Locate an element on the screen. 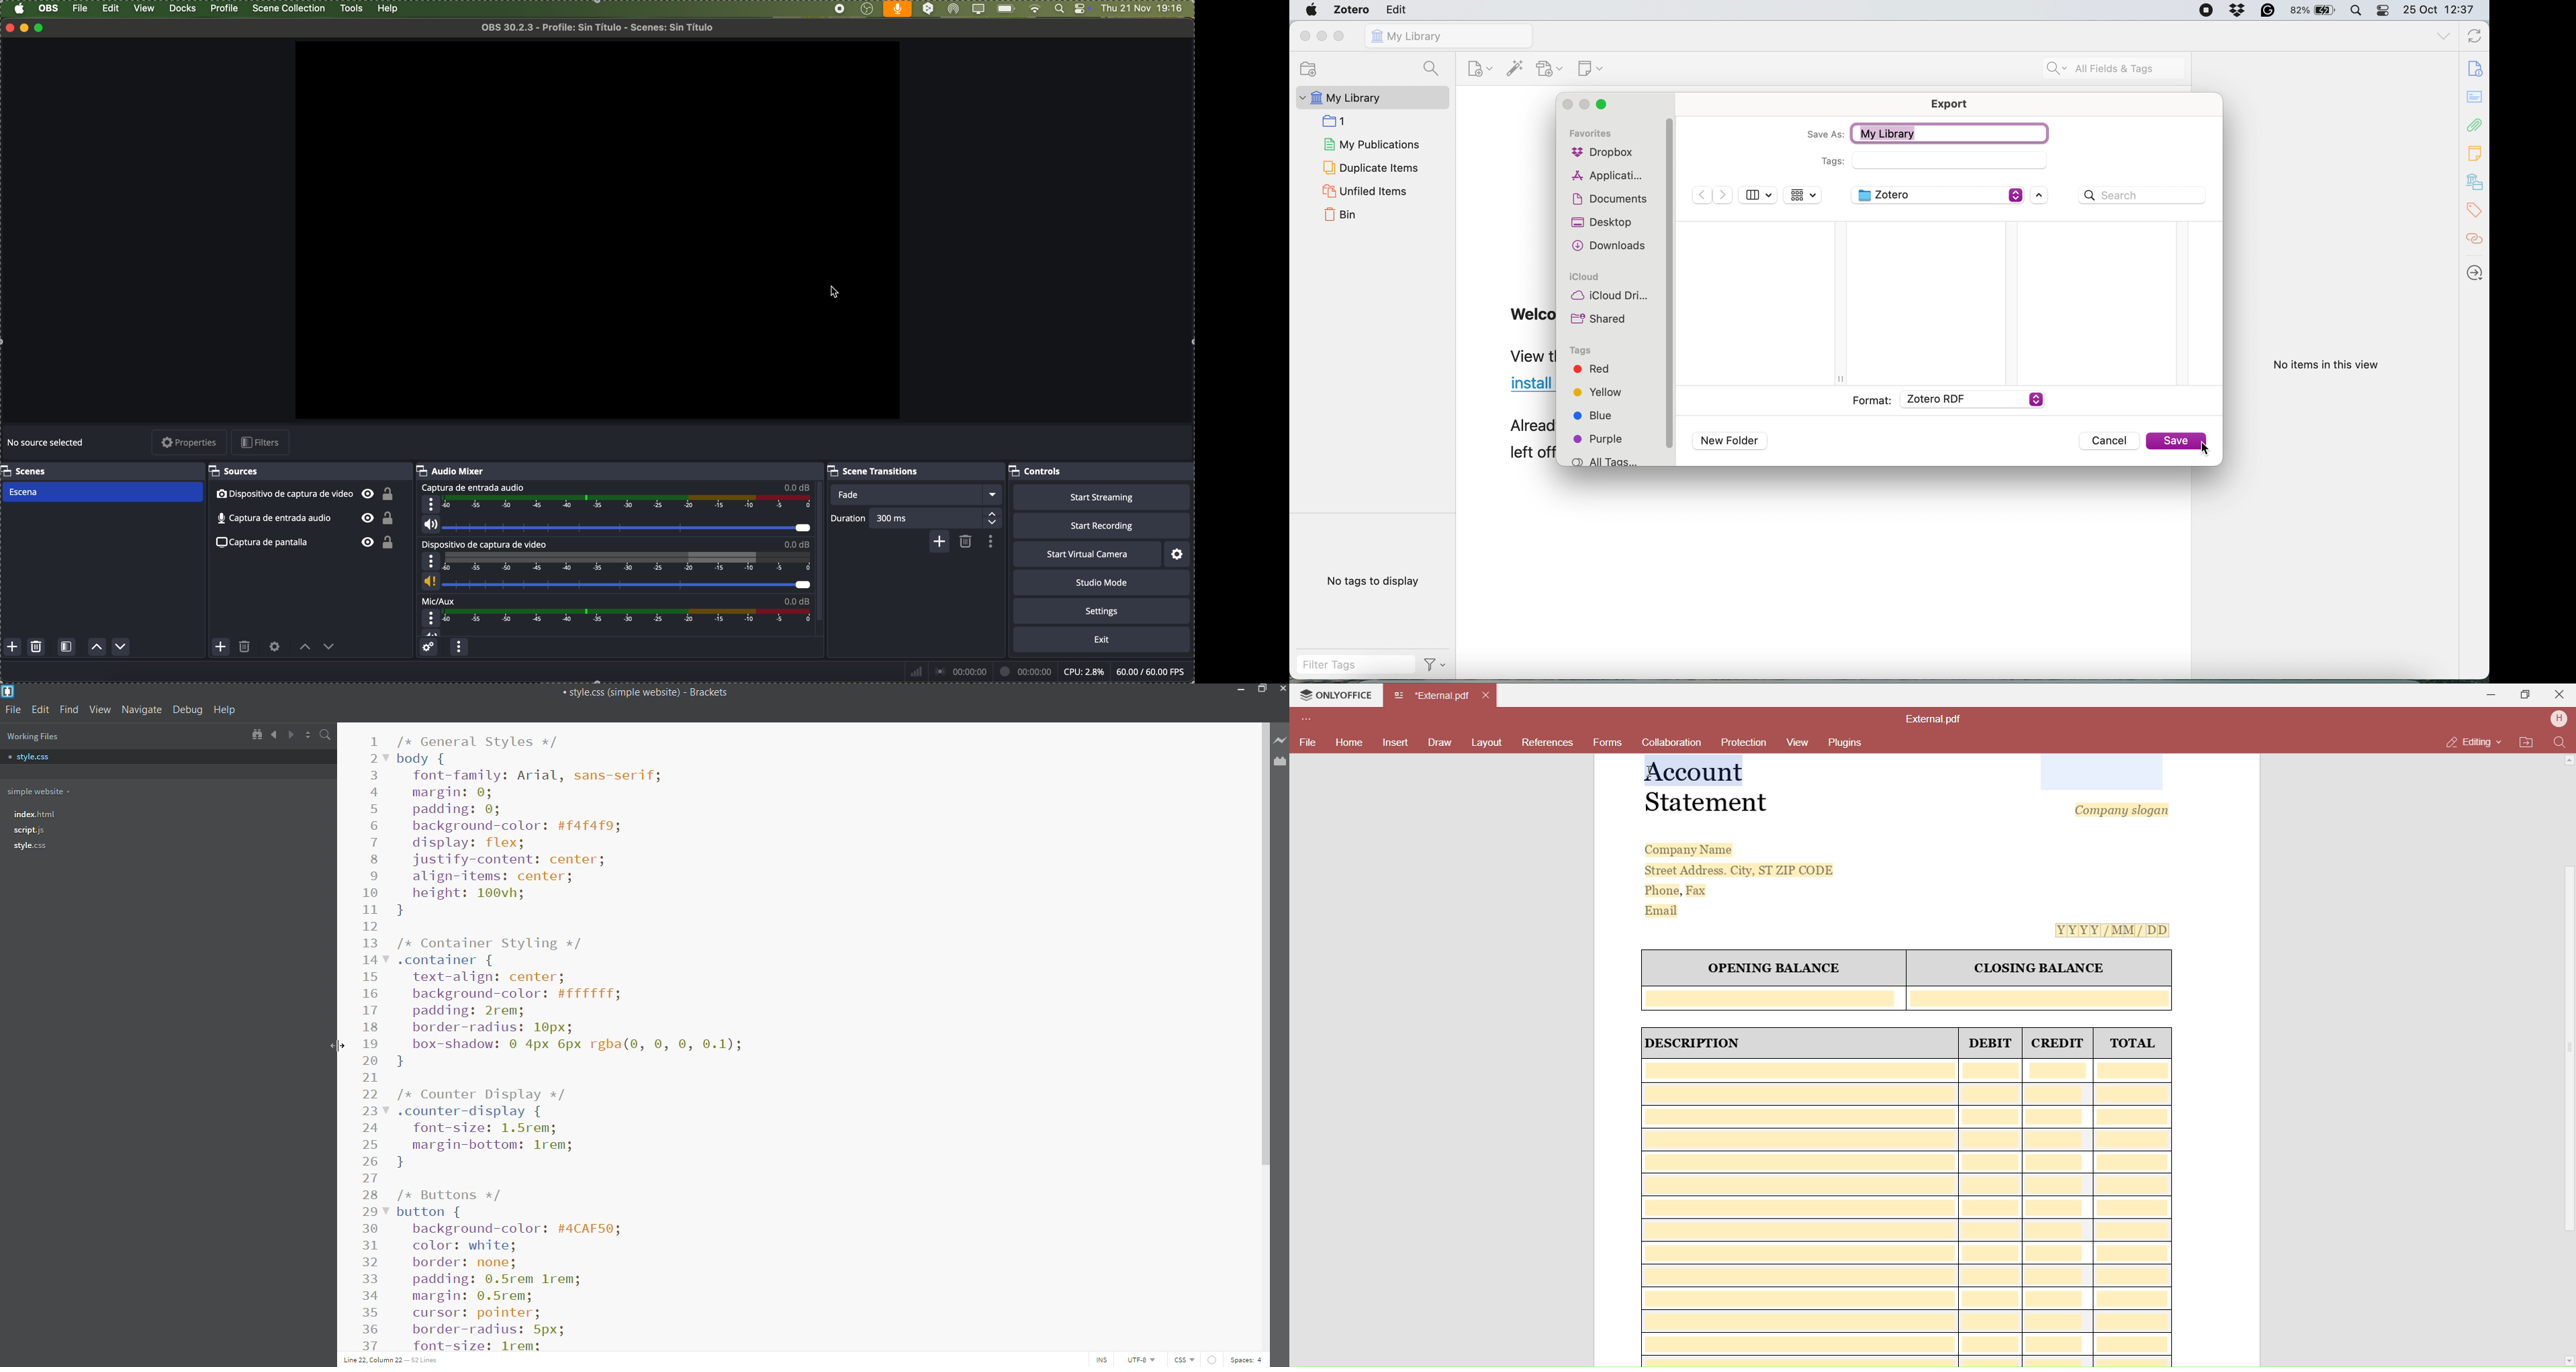 This screenshot has width=2576, height=1372. audio input capture is located at coordinates (305, 518).